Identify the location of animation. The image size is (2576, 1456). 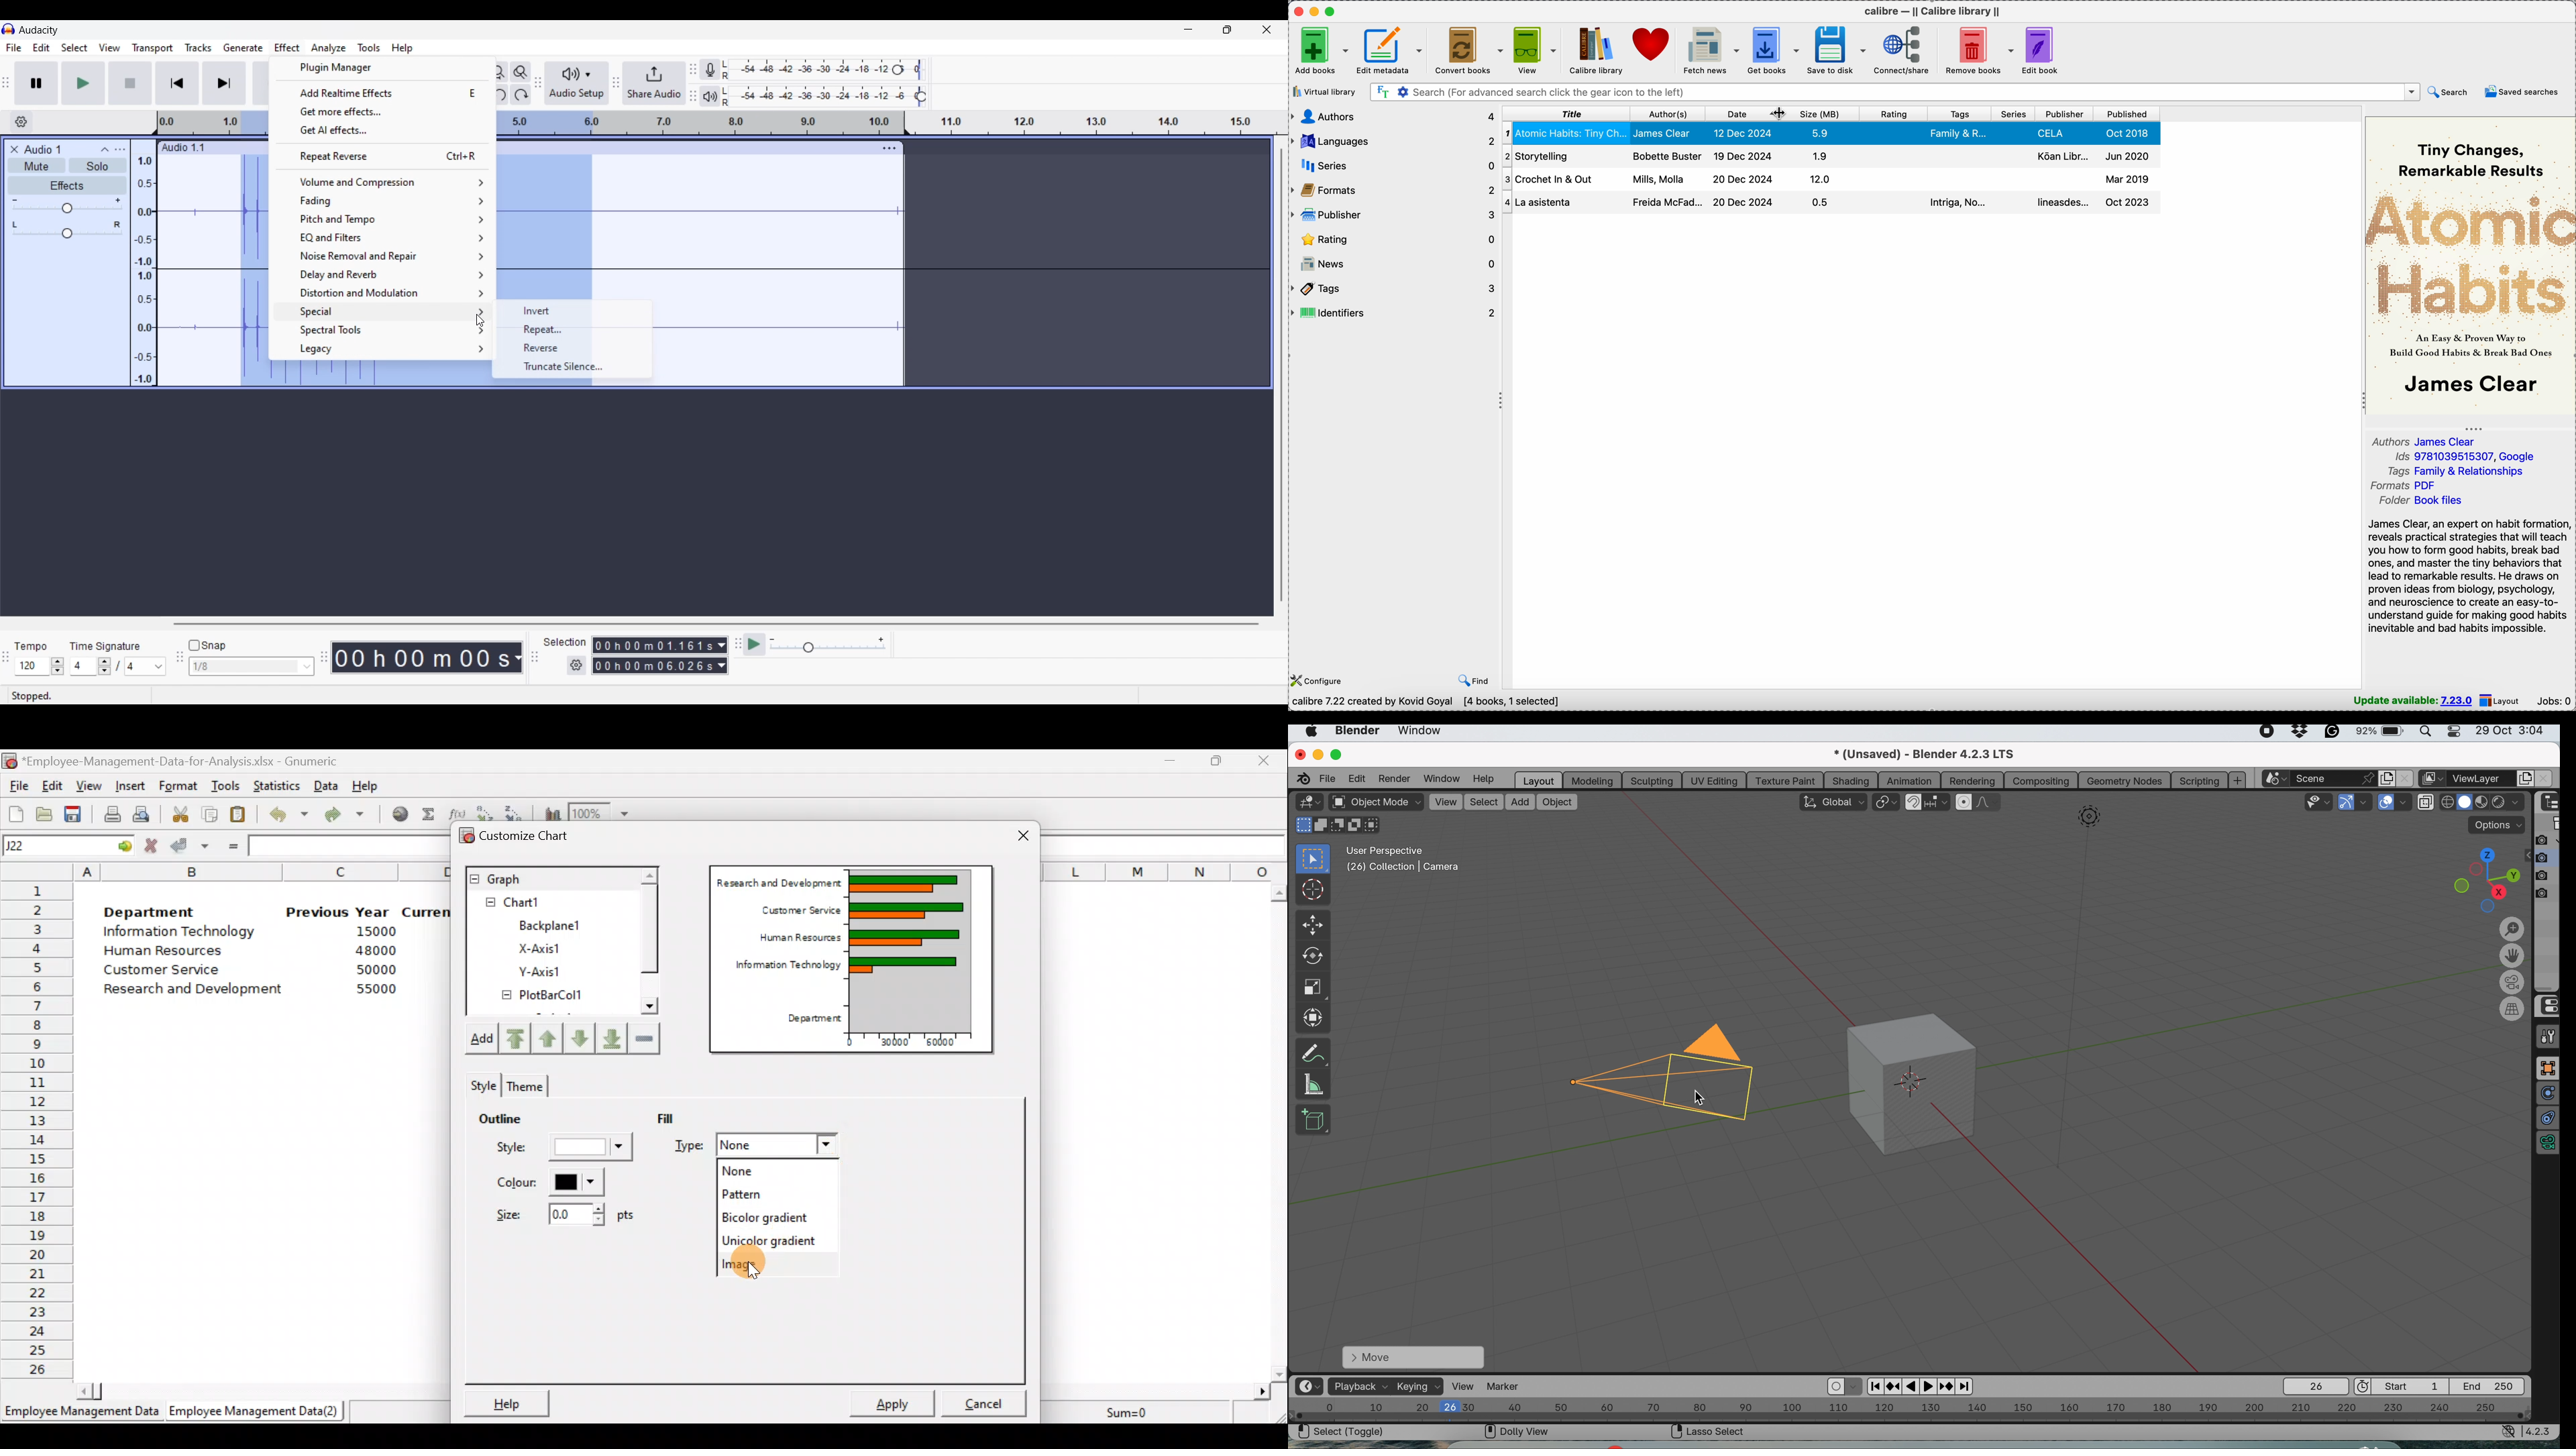
(1910, 781).